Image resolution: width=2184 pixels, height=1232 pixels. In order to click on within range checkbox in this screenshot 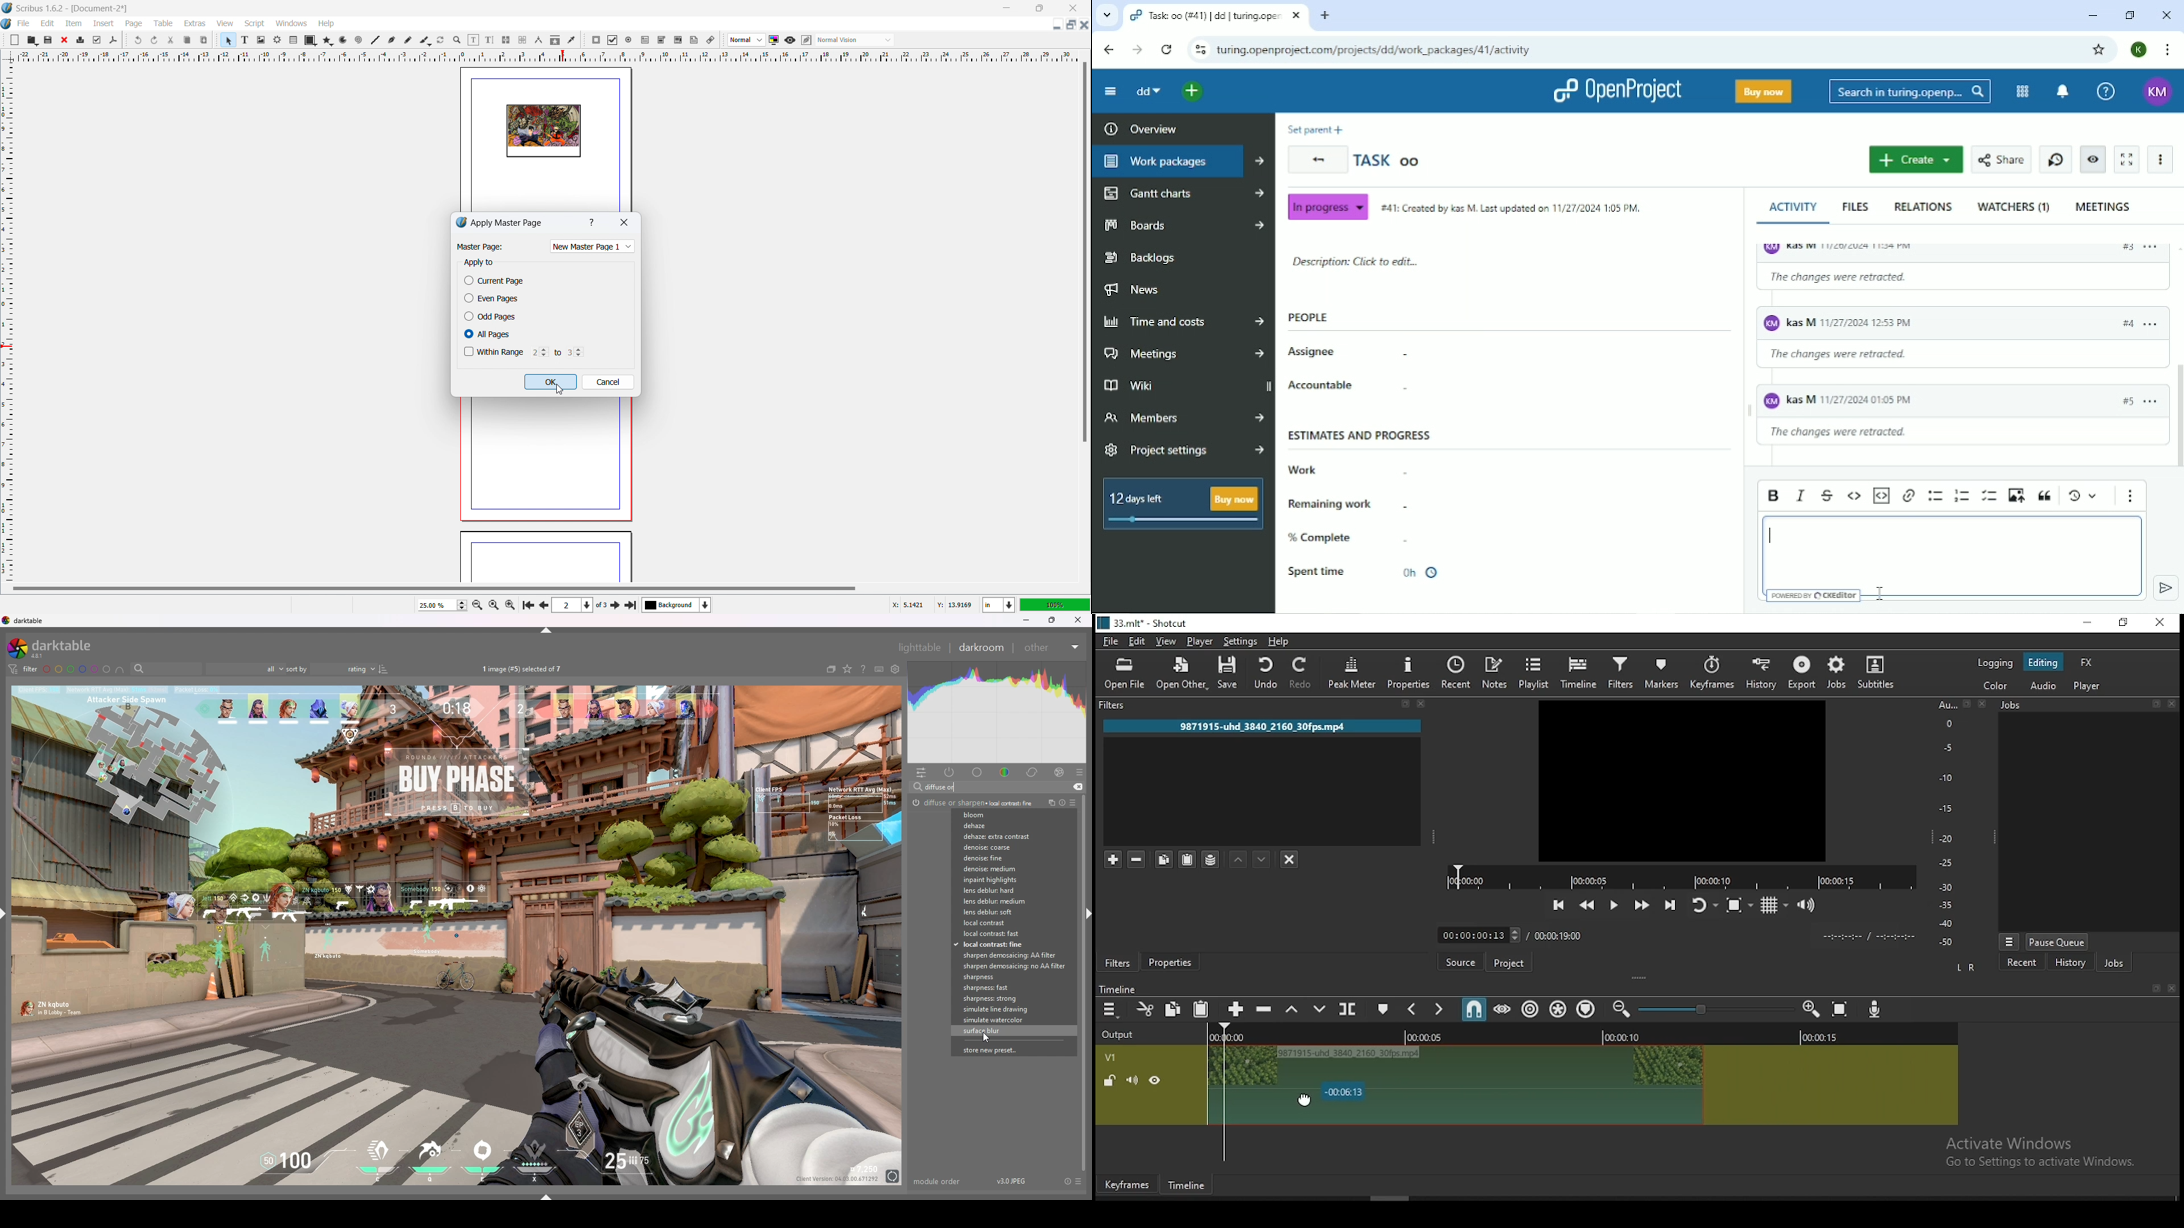, I will do `click(493, 351)`.